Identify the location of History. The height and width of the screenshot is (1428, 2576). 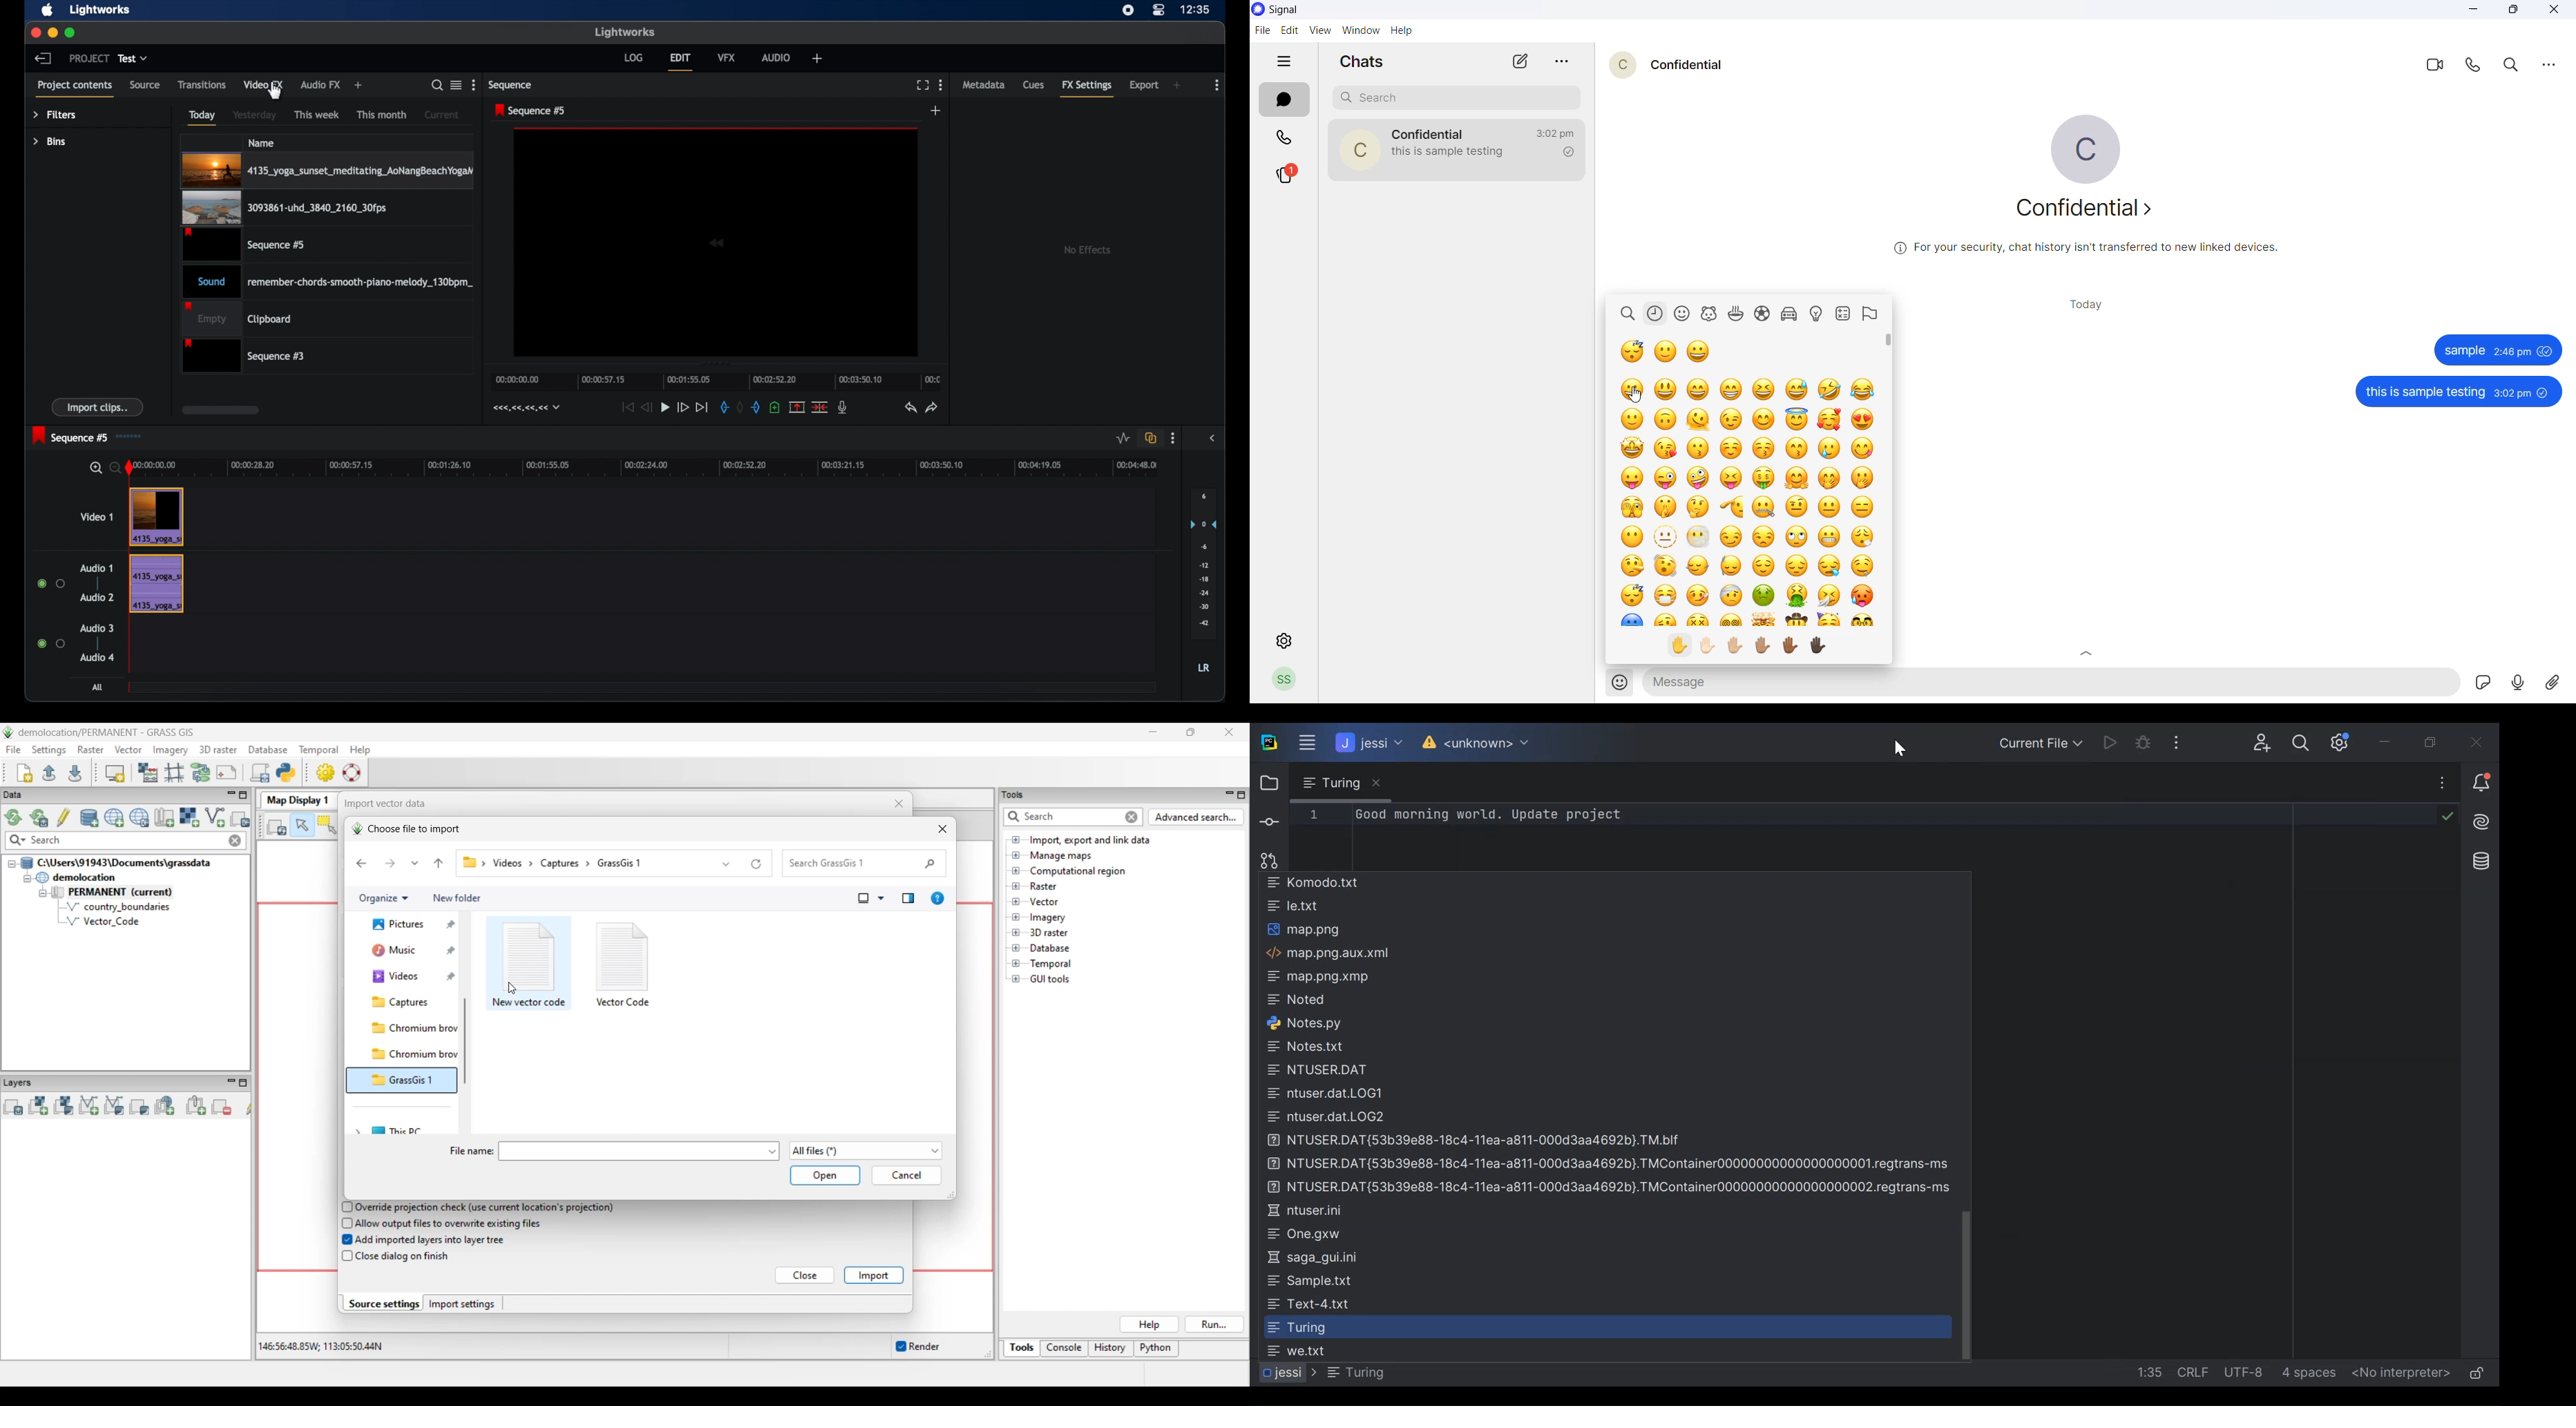
(1112, 1349).